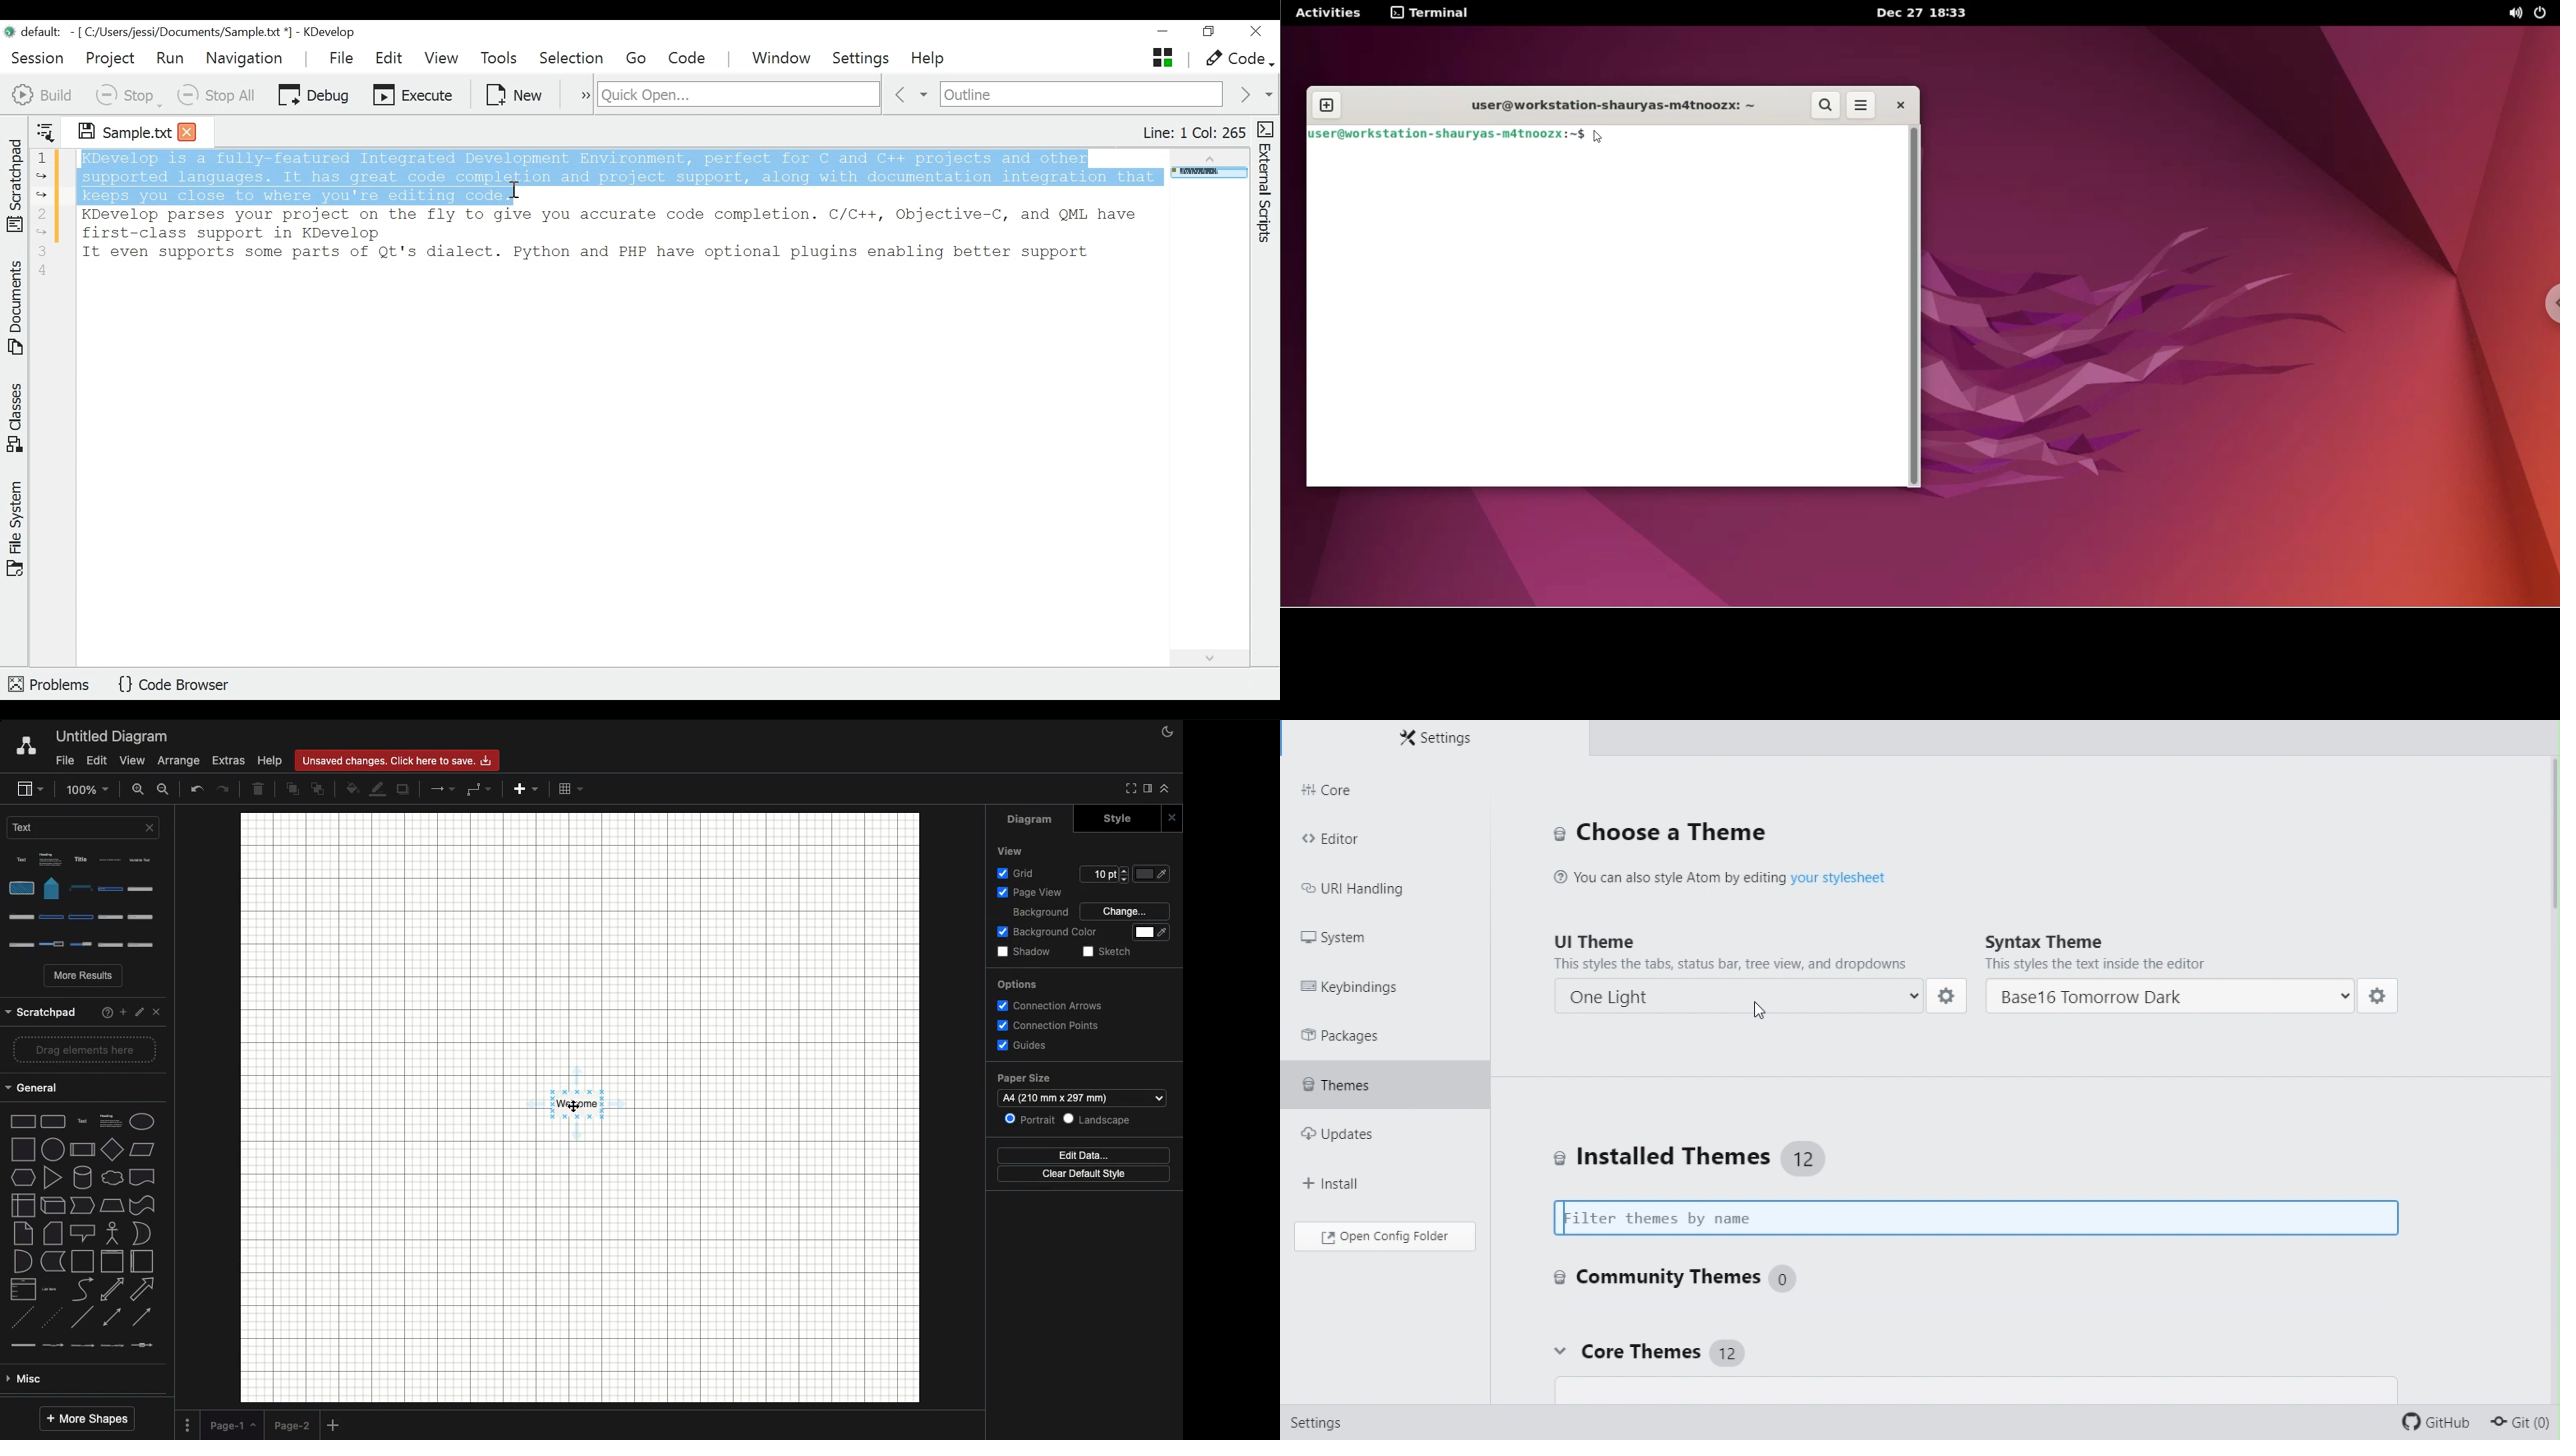 Image resolution: width=2576 pixels, height=1456 pixels. I want to click on settings, so click(1949, 997).